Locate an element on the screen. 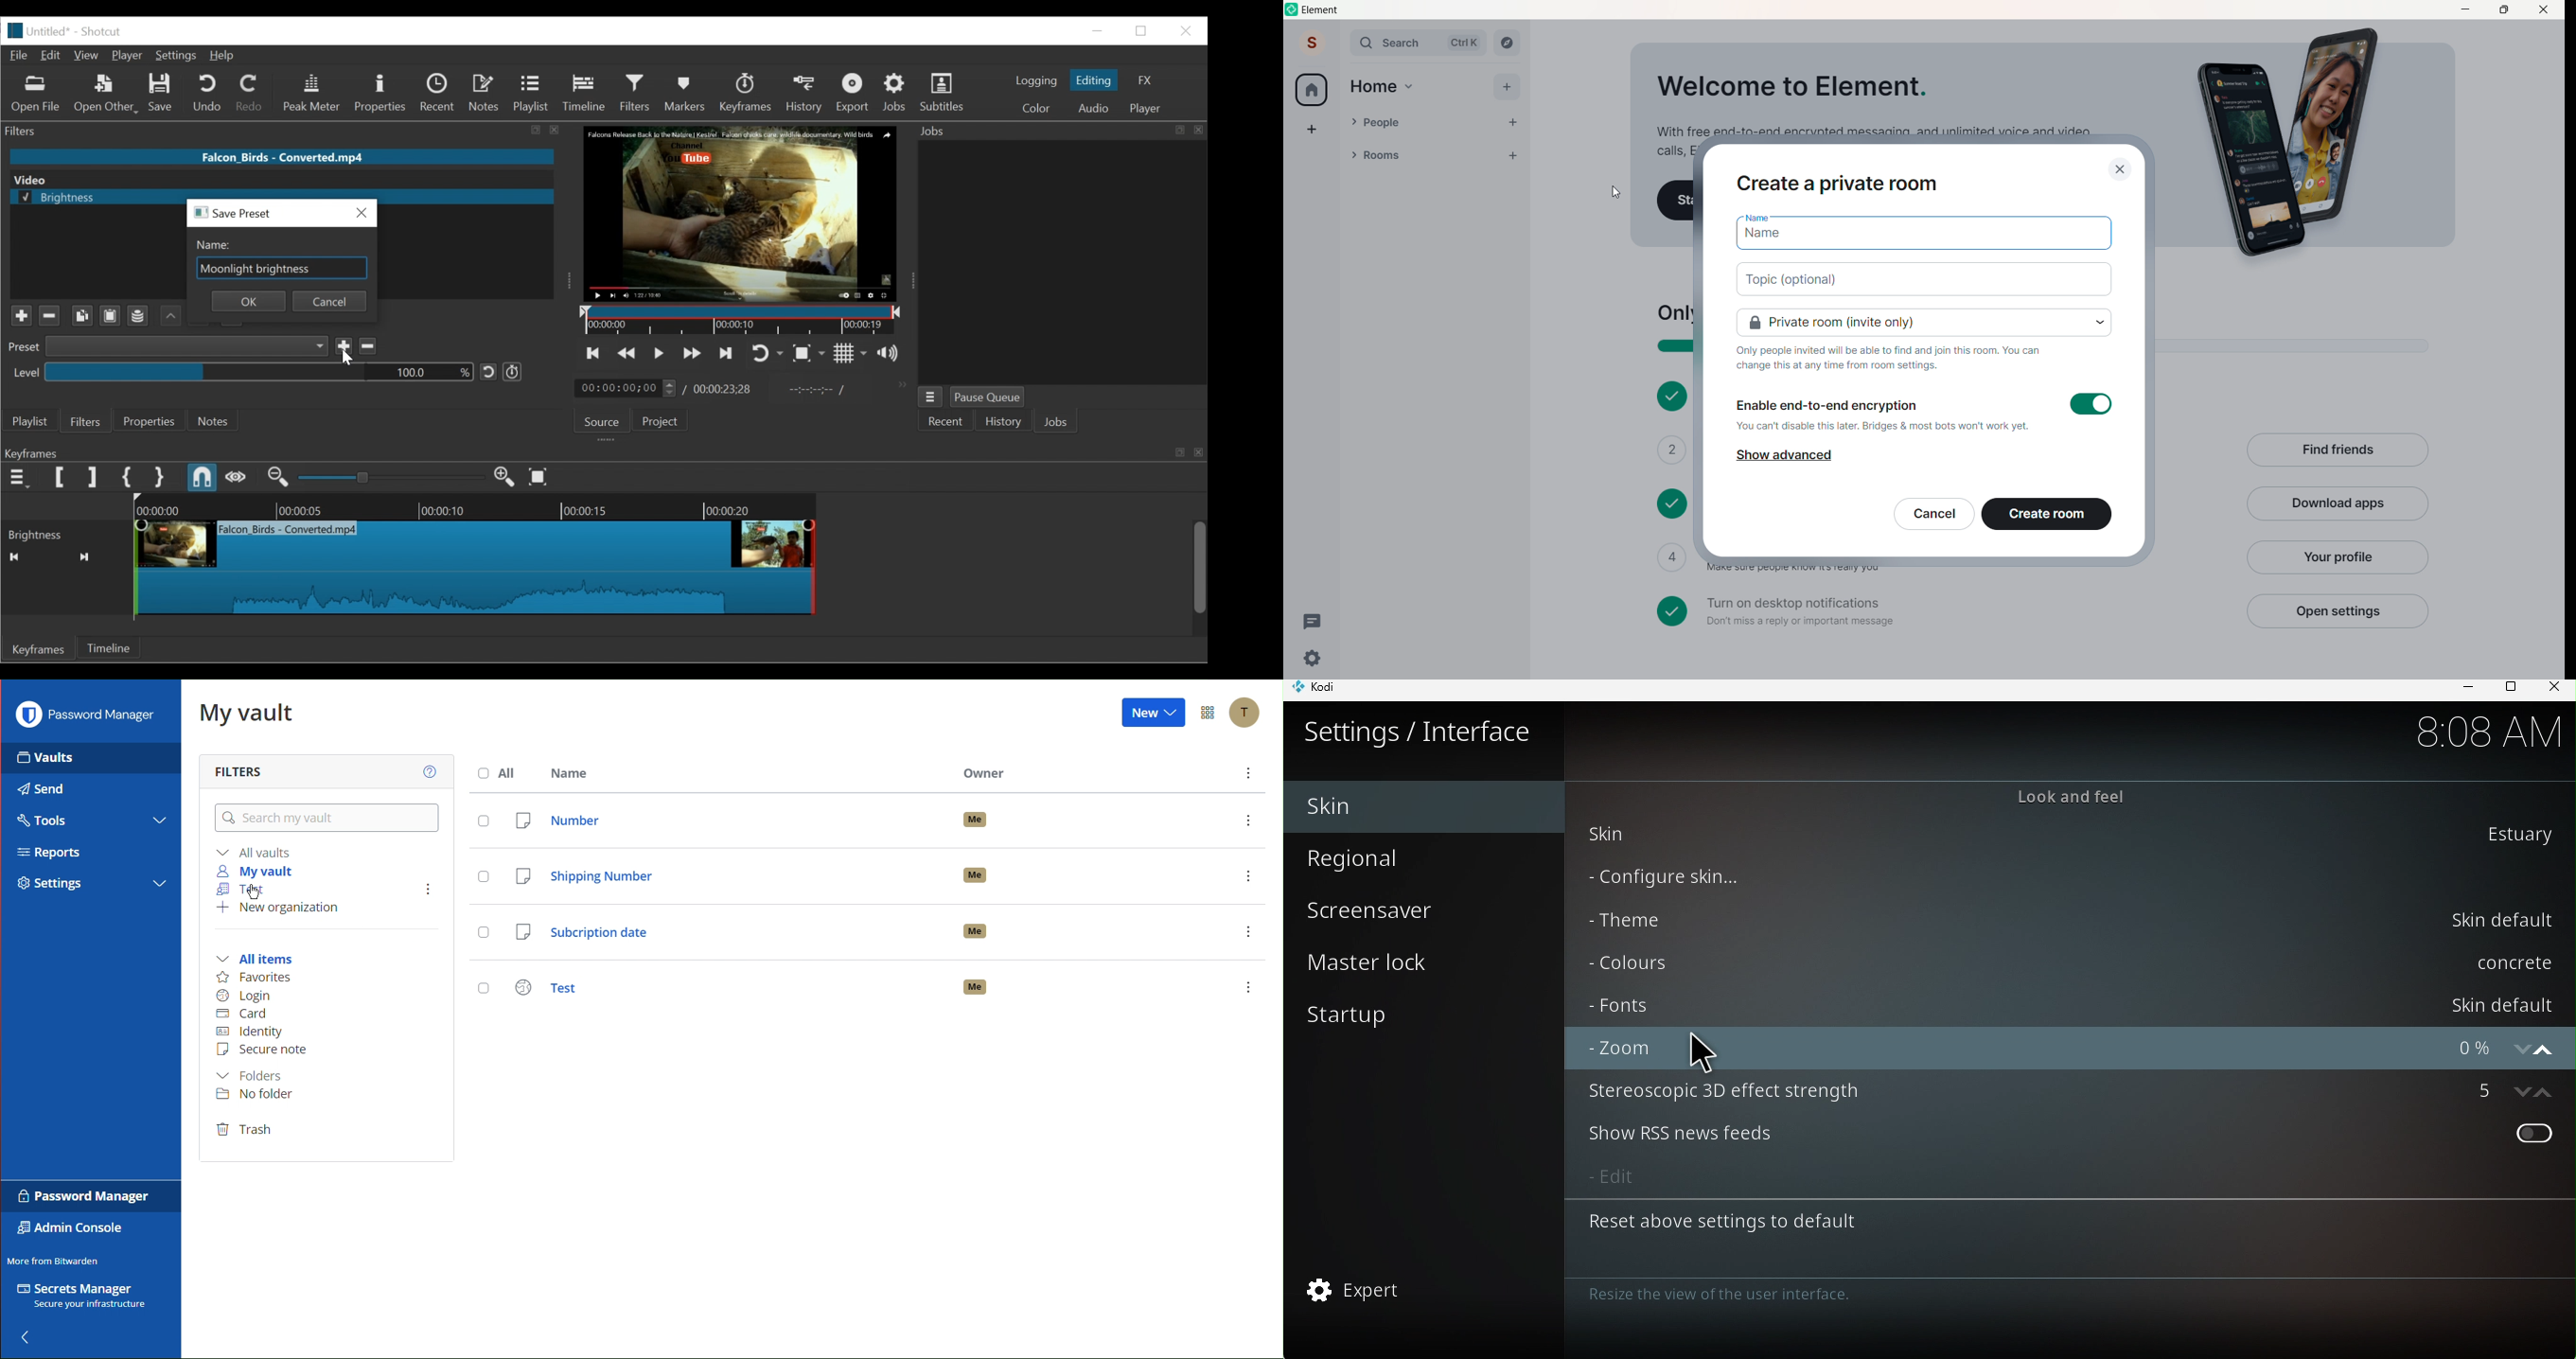  Recent is located at coordinates (439, 93).